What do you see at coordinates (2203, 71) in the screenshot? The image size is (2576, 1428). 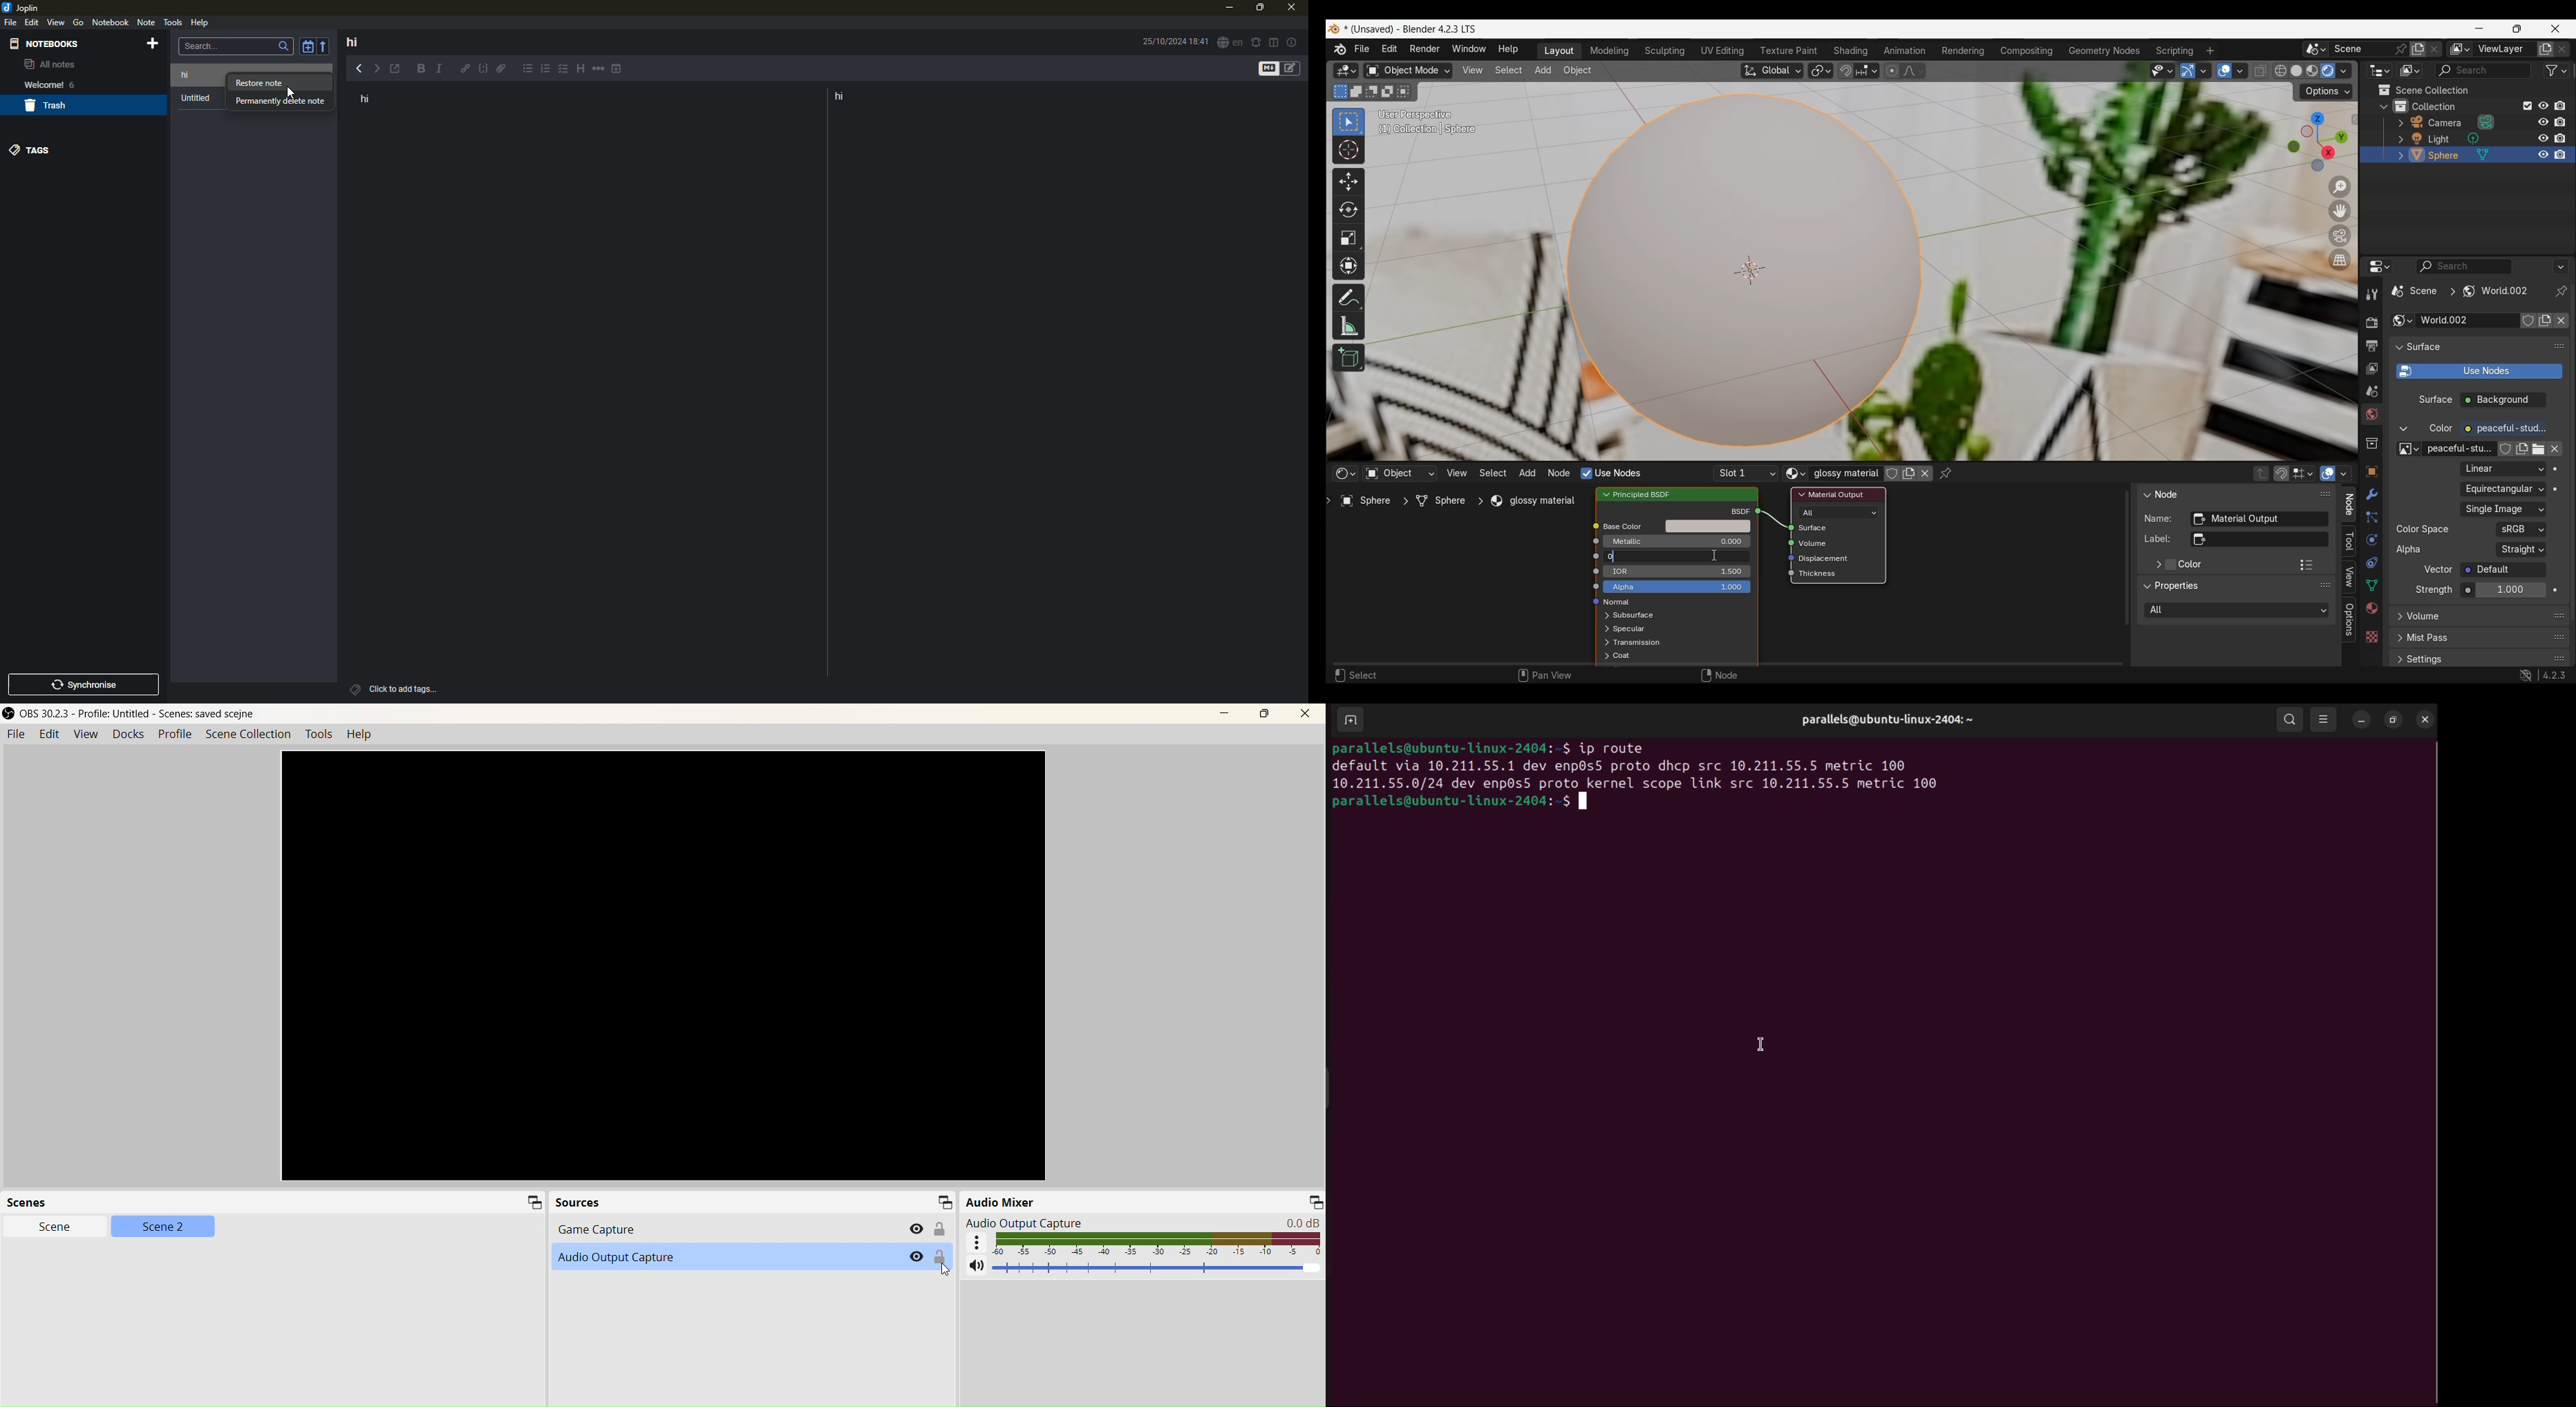 I see `Gizmo options` at bounding box center [2203, 71].